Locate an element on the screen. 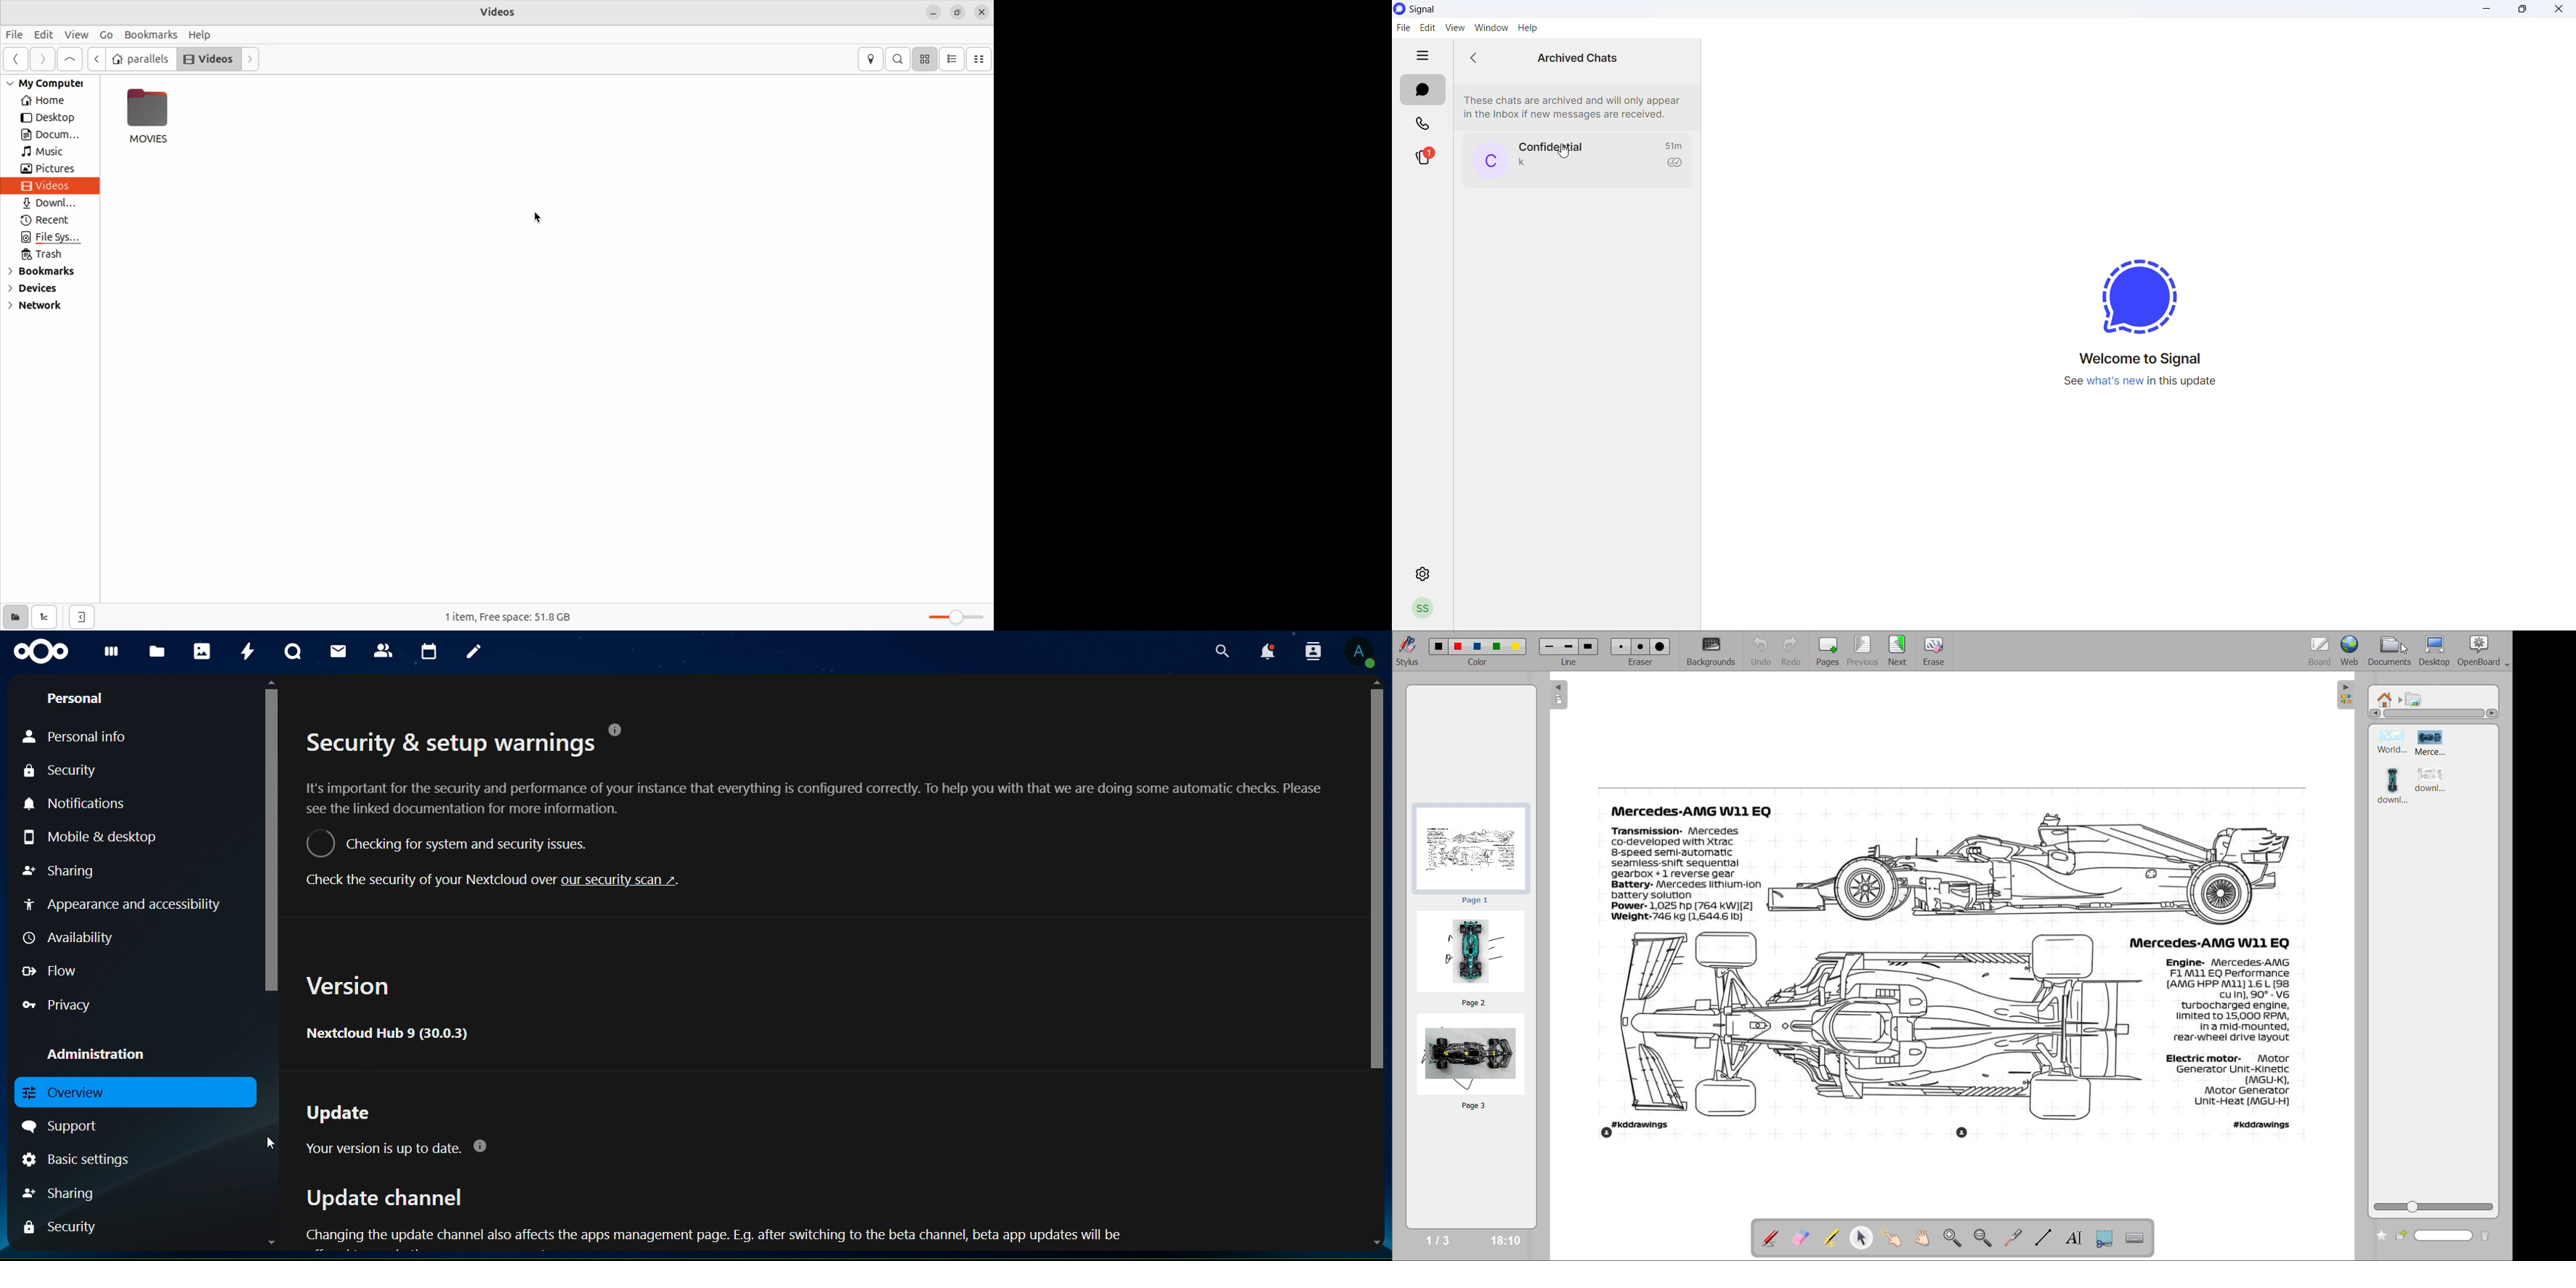  files is located at coordinates (158, 650).